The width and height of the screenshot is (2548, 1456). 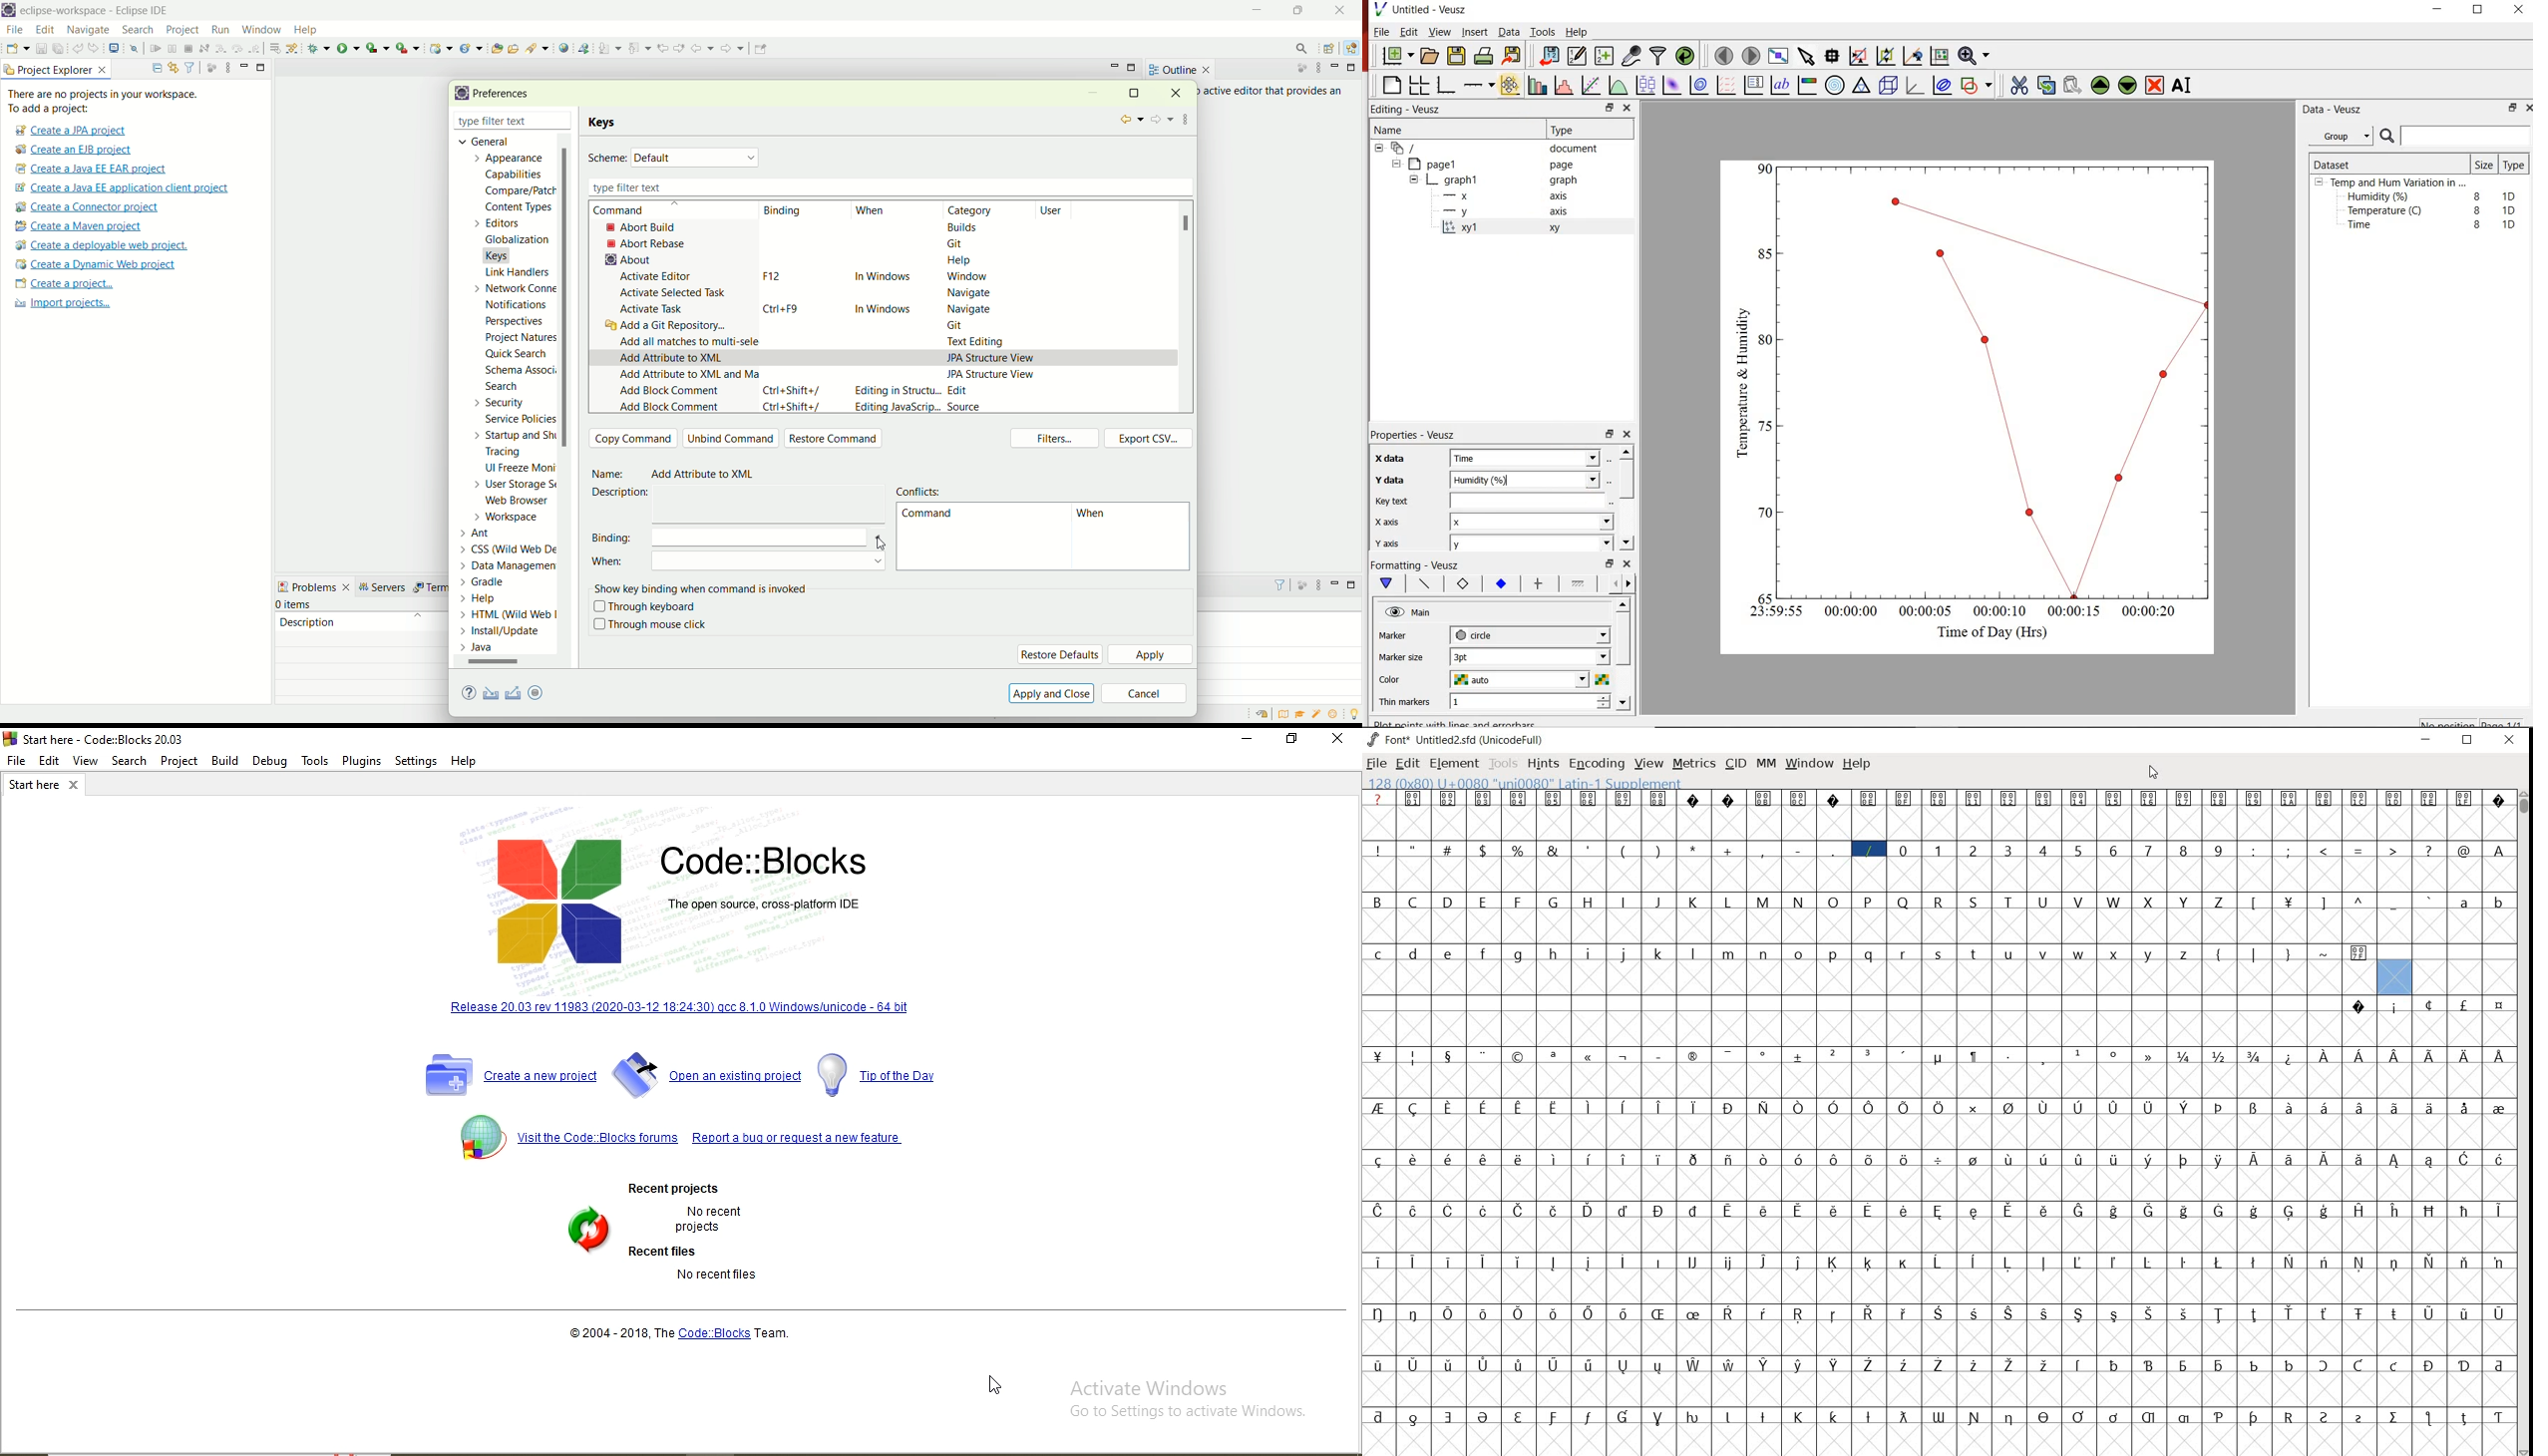 I want to click on go back, so click(x=1610, y=582).